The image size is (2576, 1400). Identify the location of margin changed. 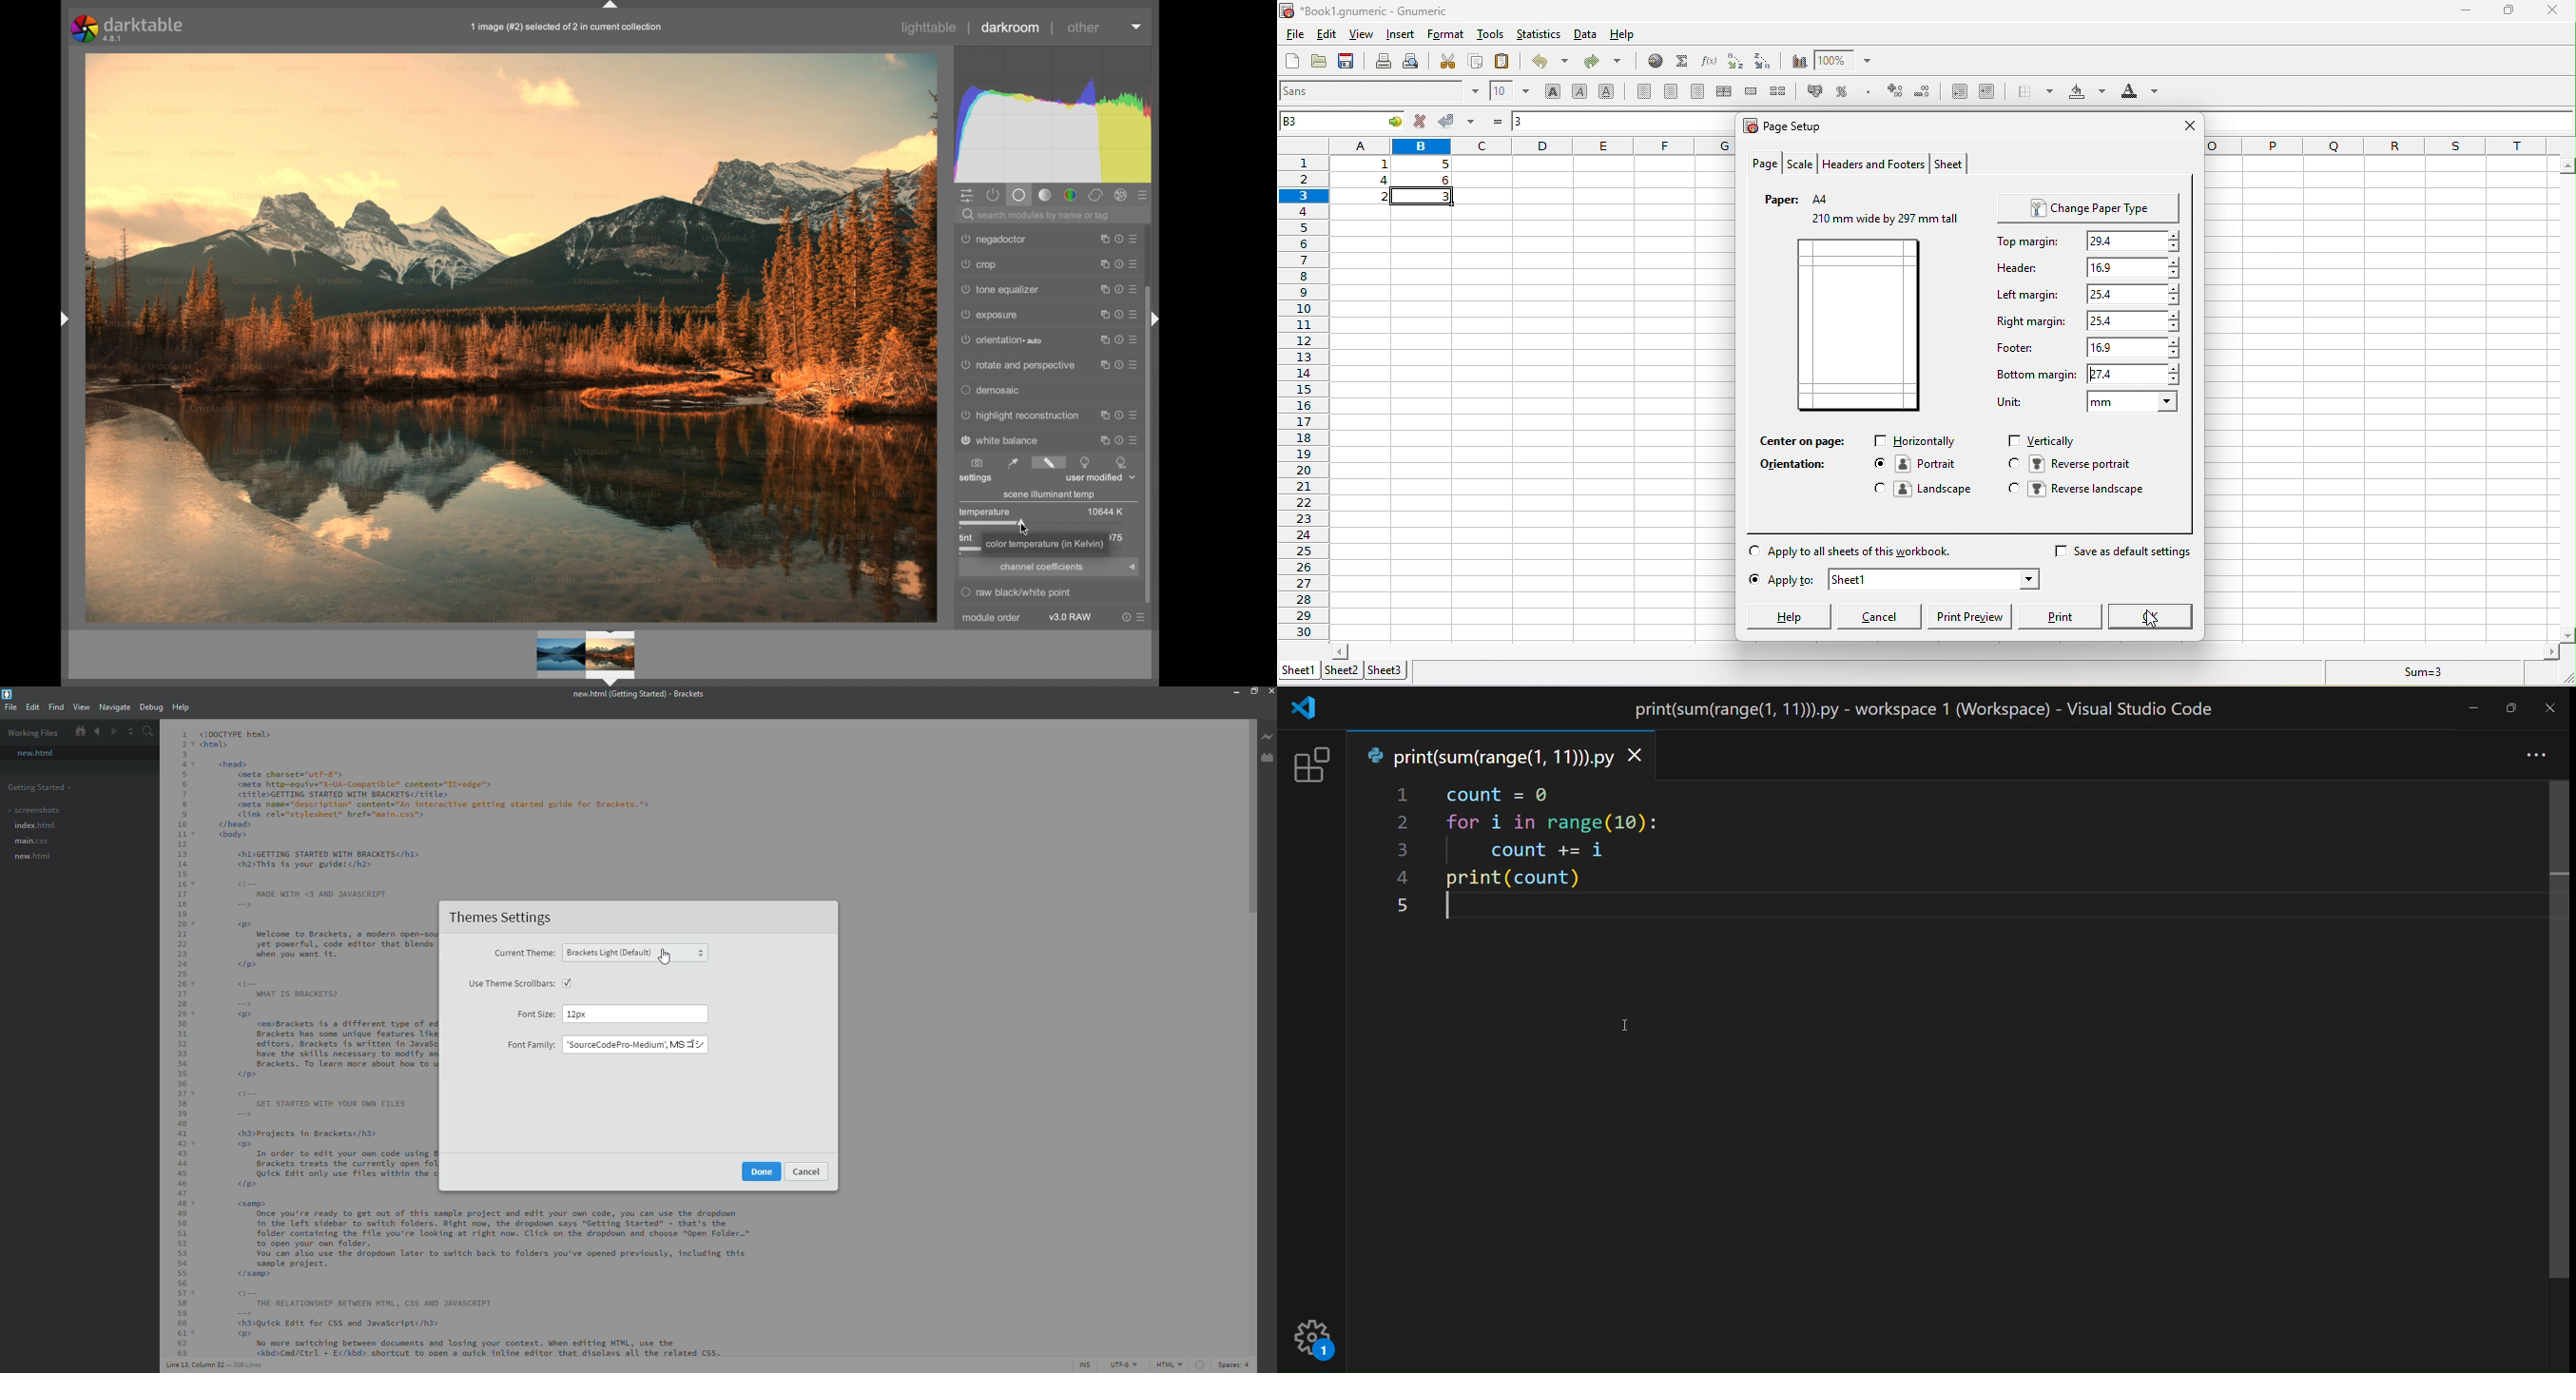
(1860, 328).